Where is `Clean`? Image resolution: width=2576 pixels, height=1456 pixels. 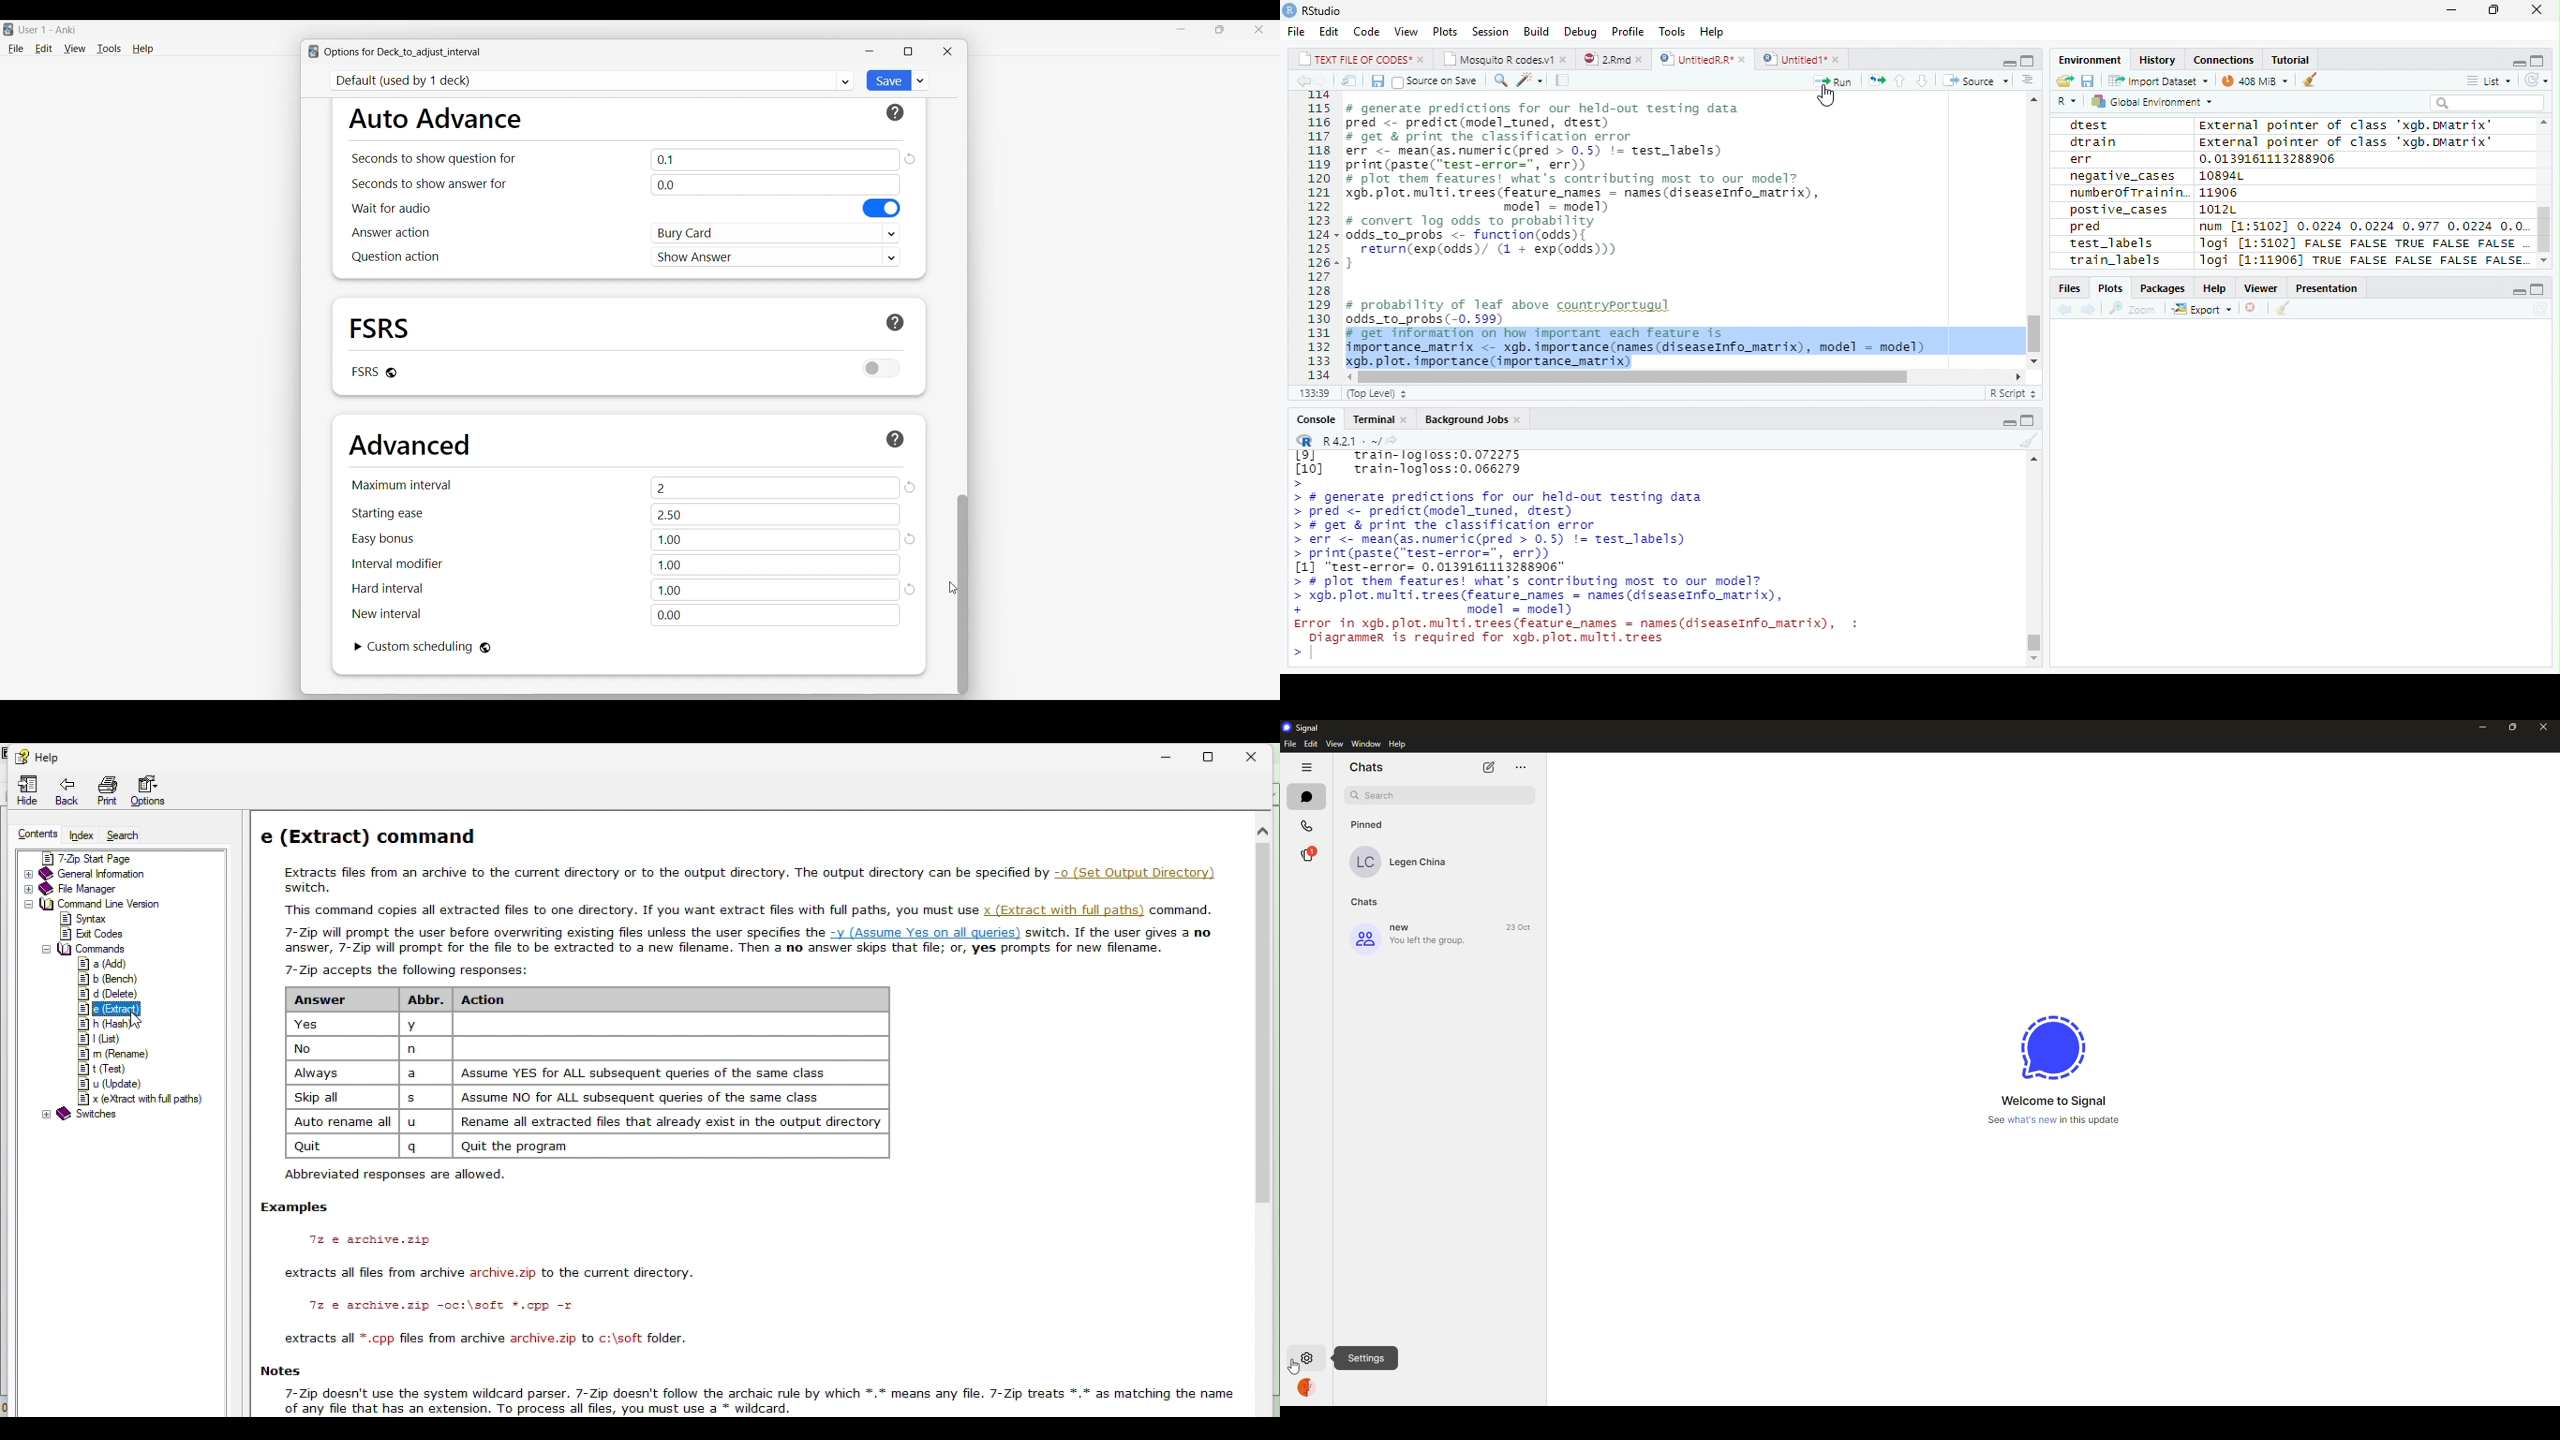
Clean is located at coordinates (2284, 309).